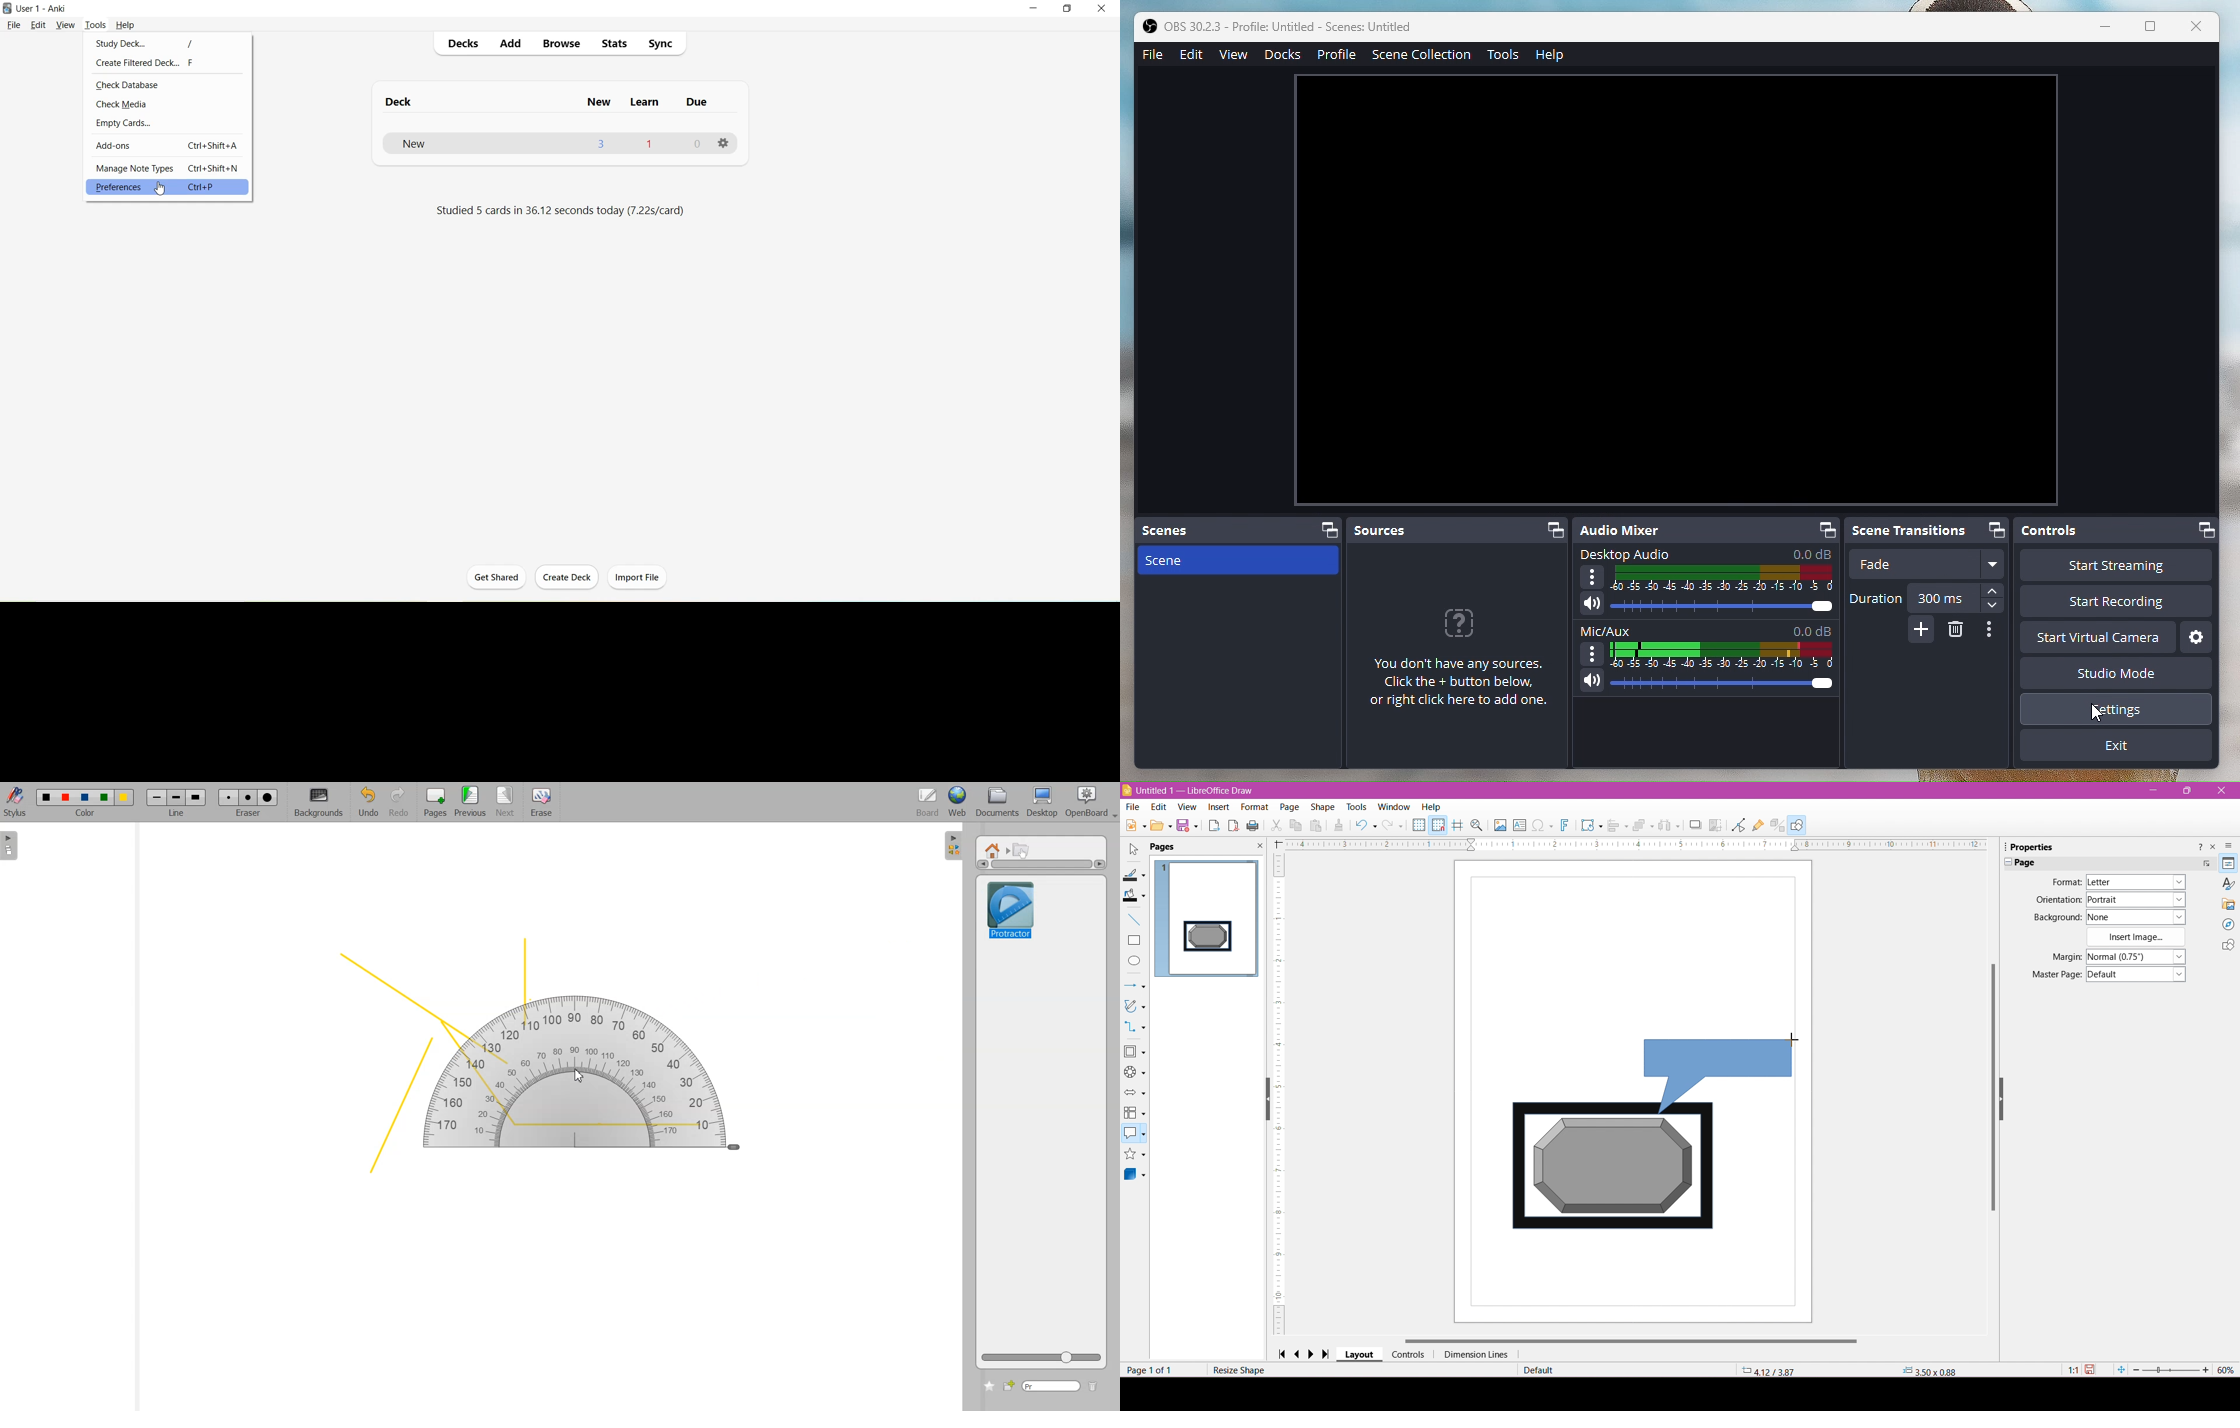 This screenshot has width=2240, height=1428. I want to click on Export, so click(1213, 825).